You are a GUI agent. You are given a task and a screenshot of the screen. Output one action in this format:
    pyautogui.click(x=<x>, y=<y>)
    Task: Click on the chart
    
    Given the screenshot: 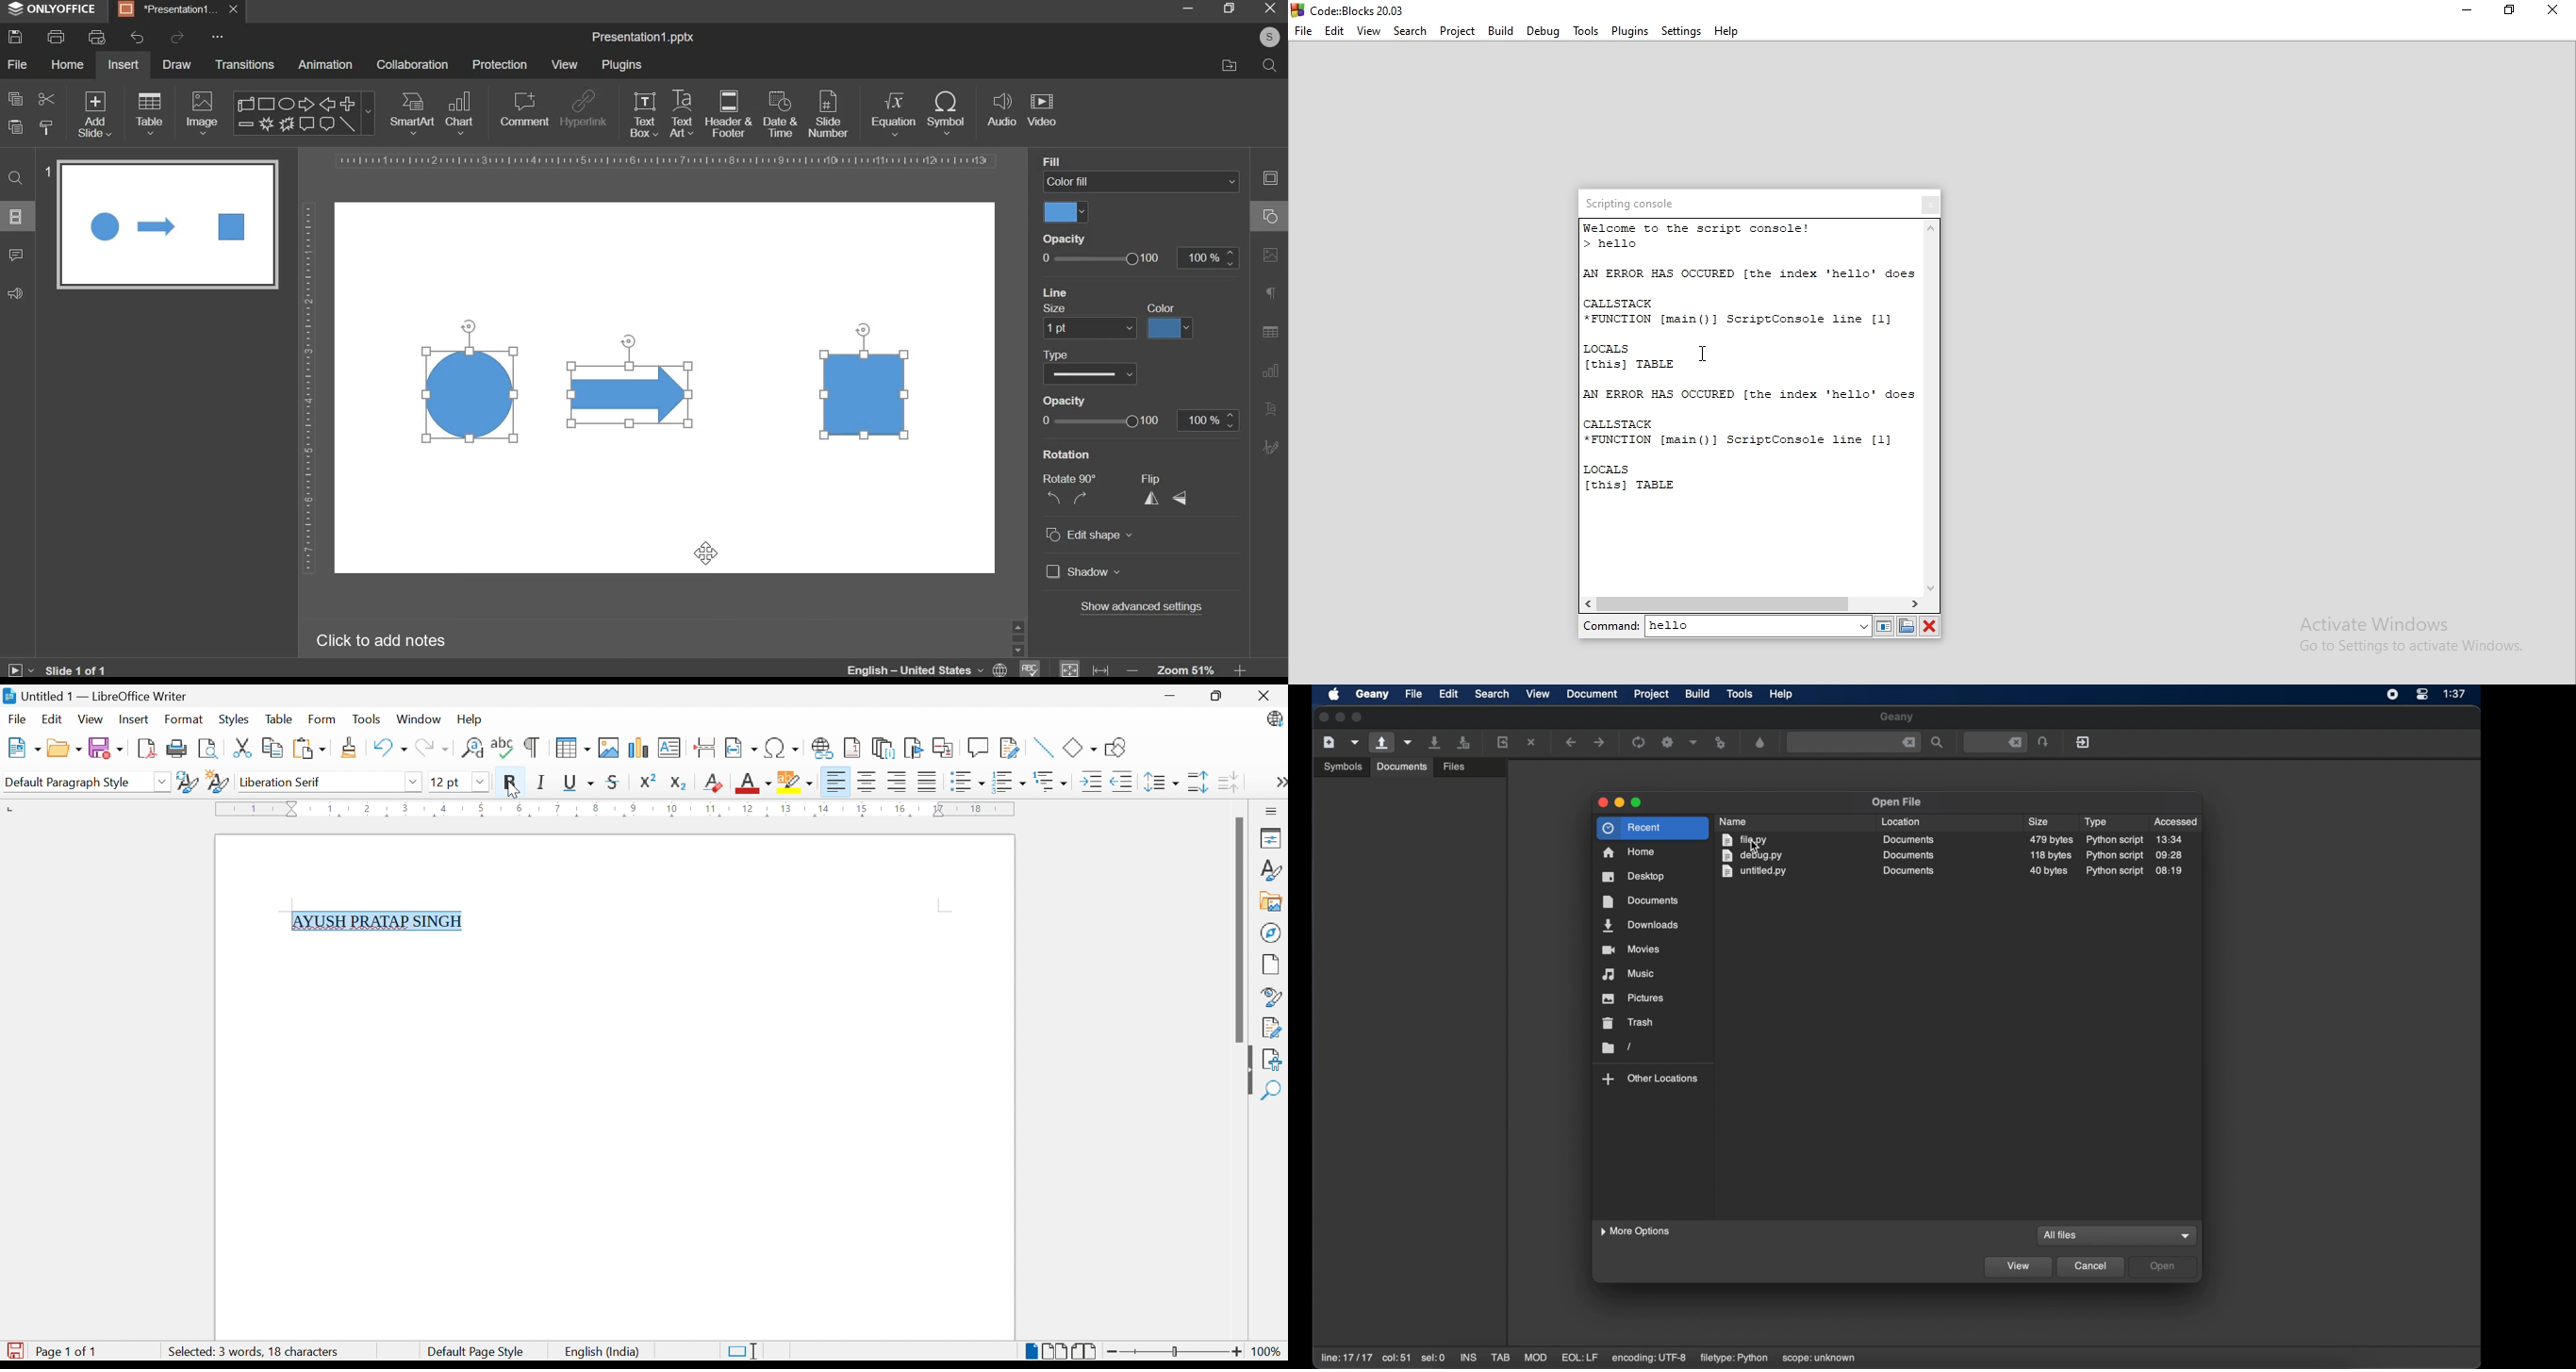 What is the action you would take?
    pyautogui.click(x=461, y=112)
    